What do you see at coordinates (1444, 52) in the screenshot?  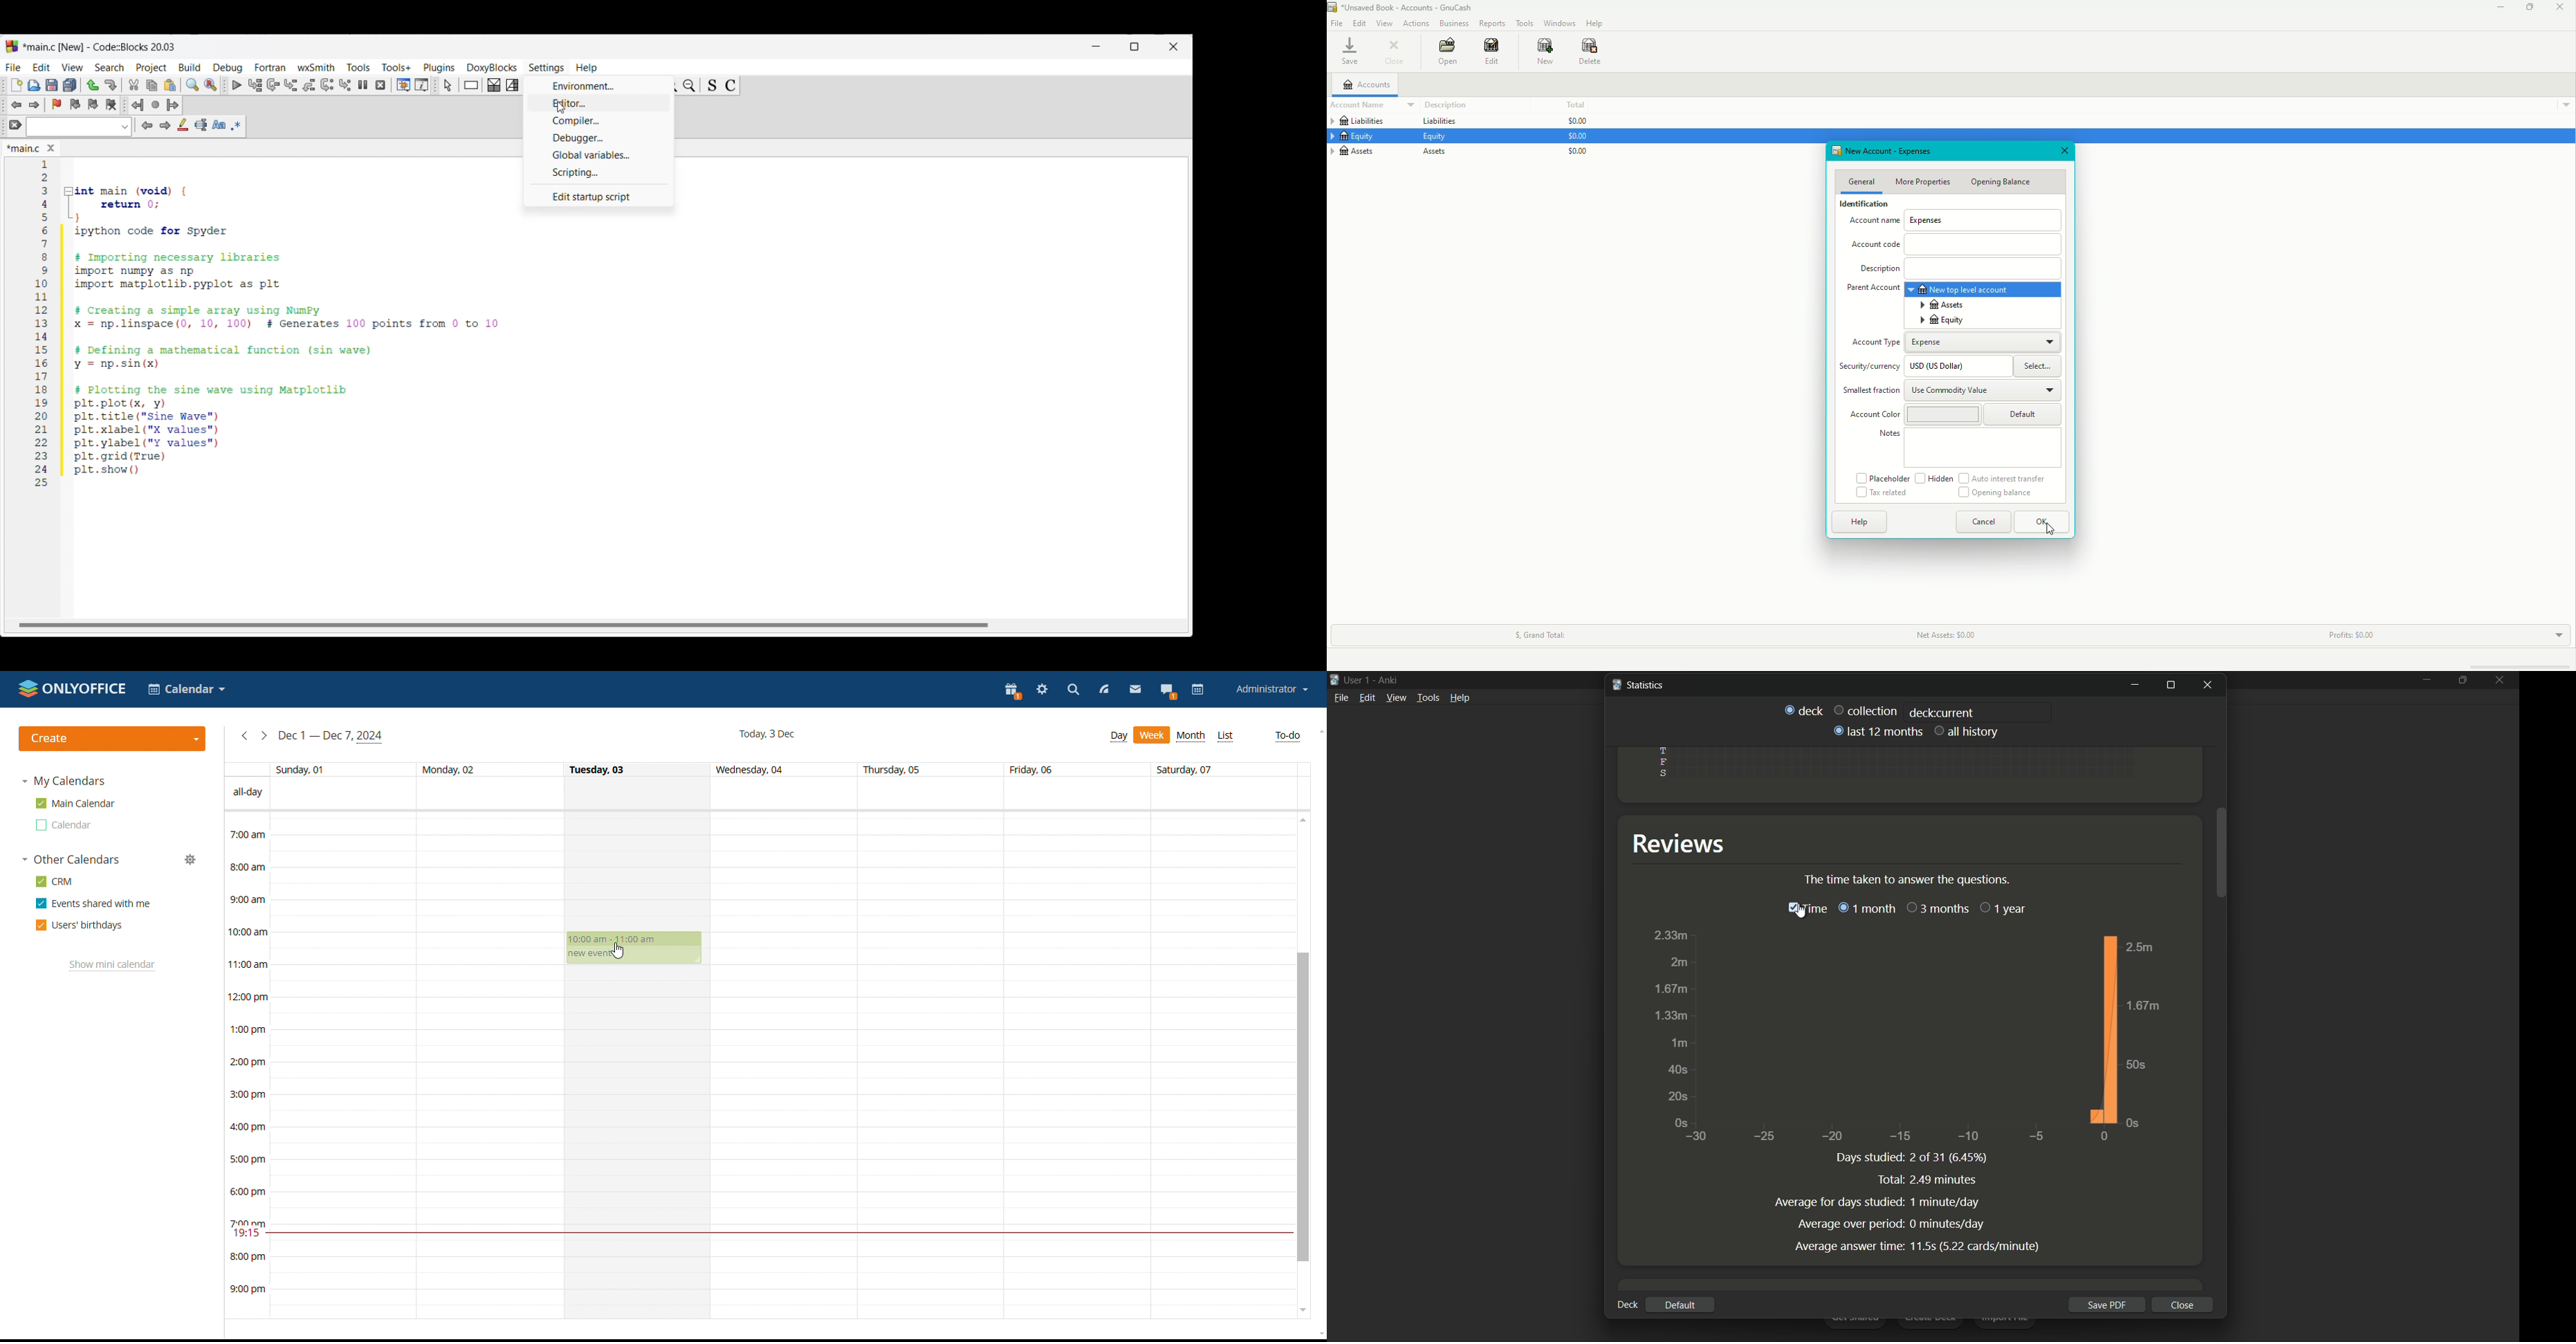 I see `Open` at bounding box center [1444, 52].